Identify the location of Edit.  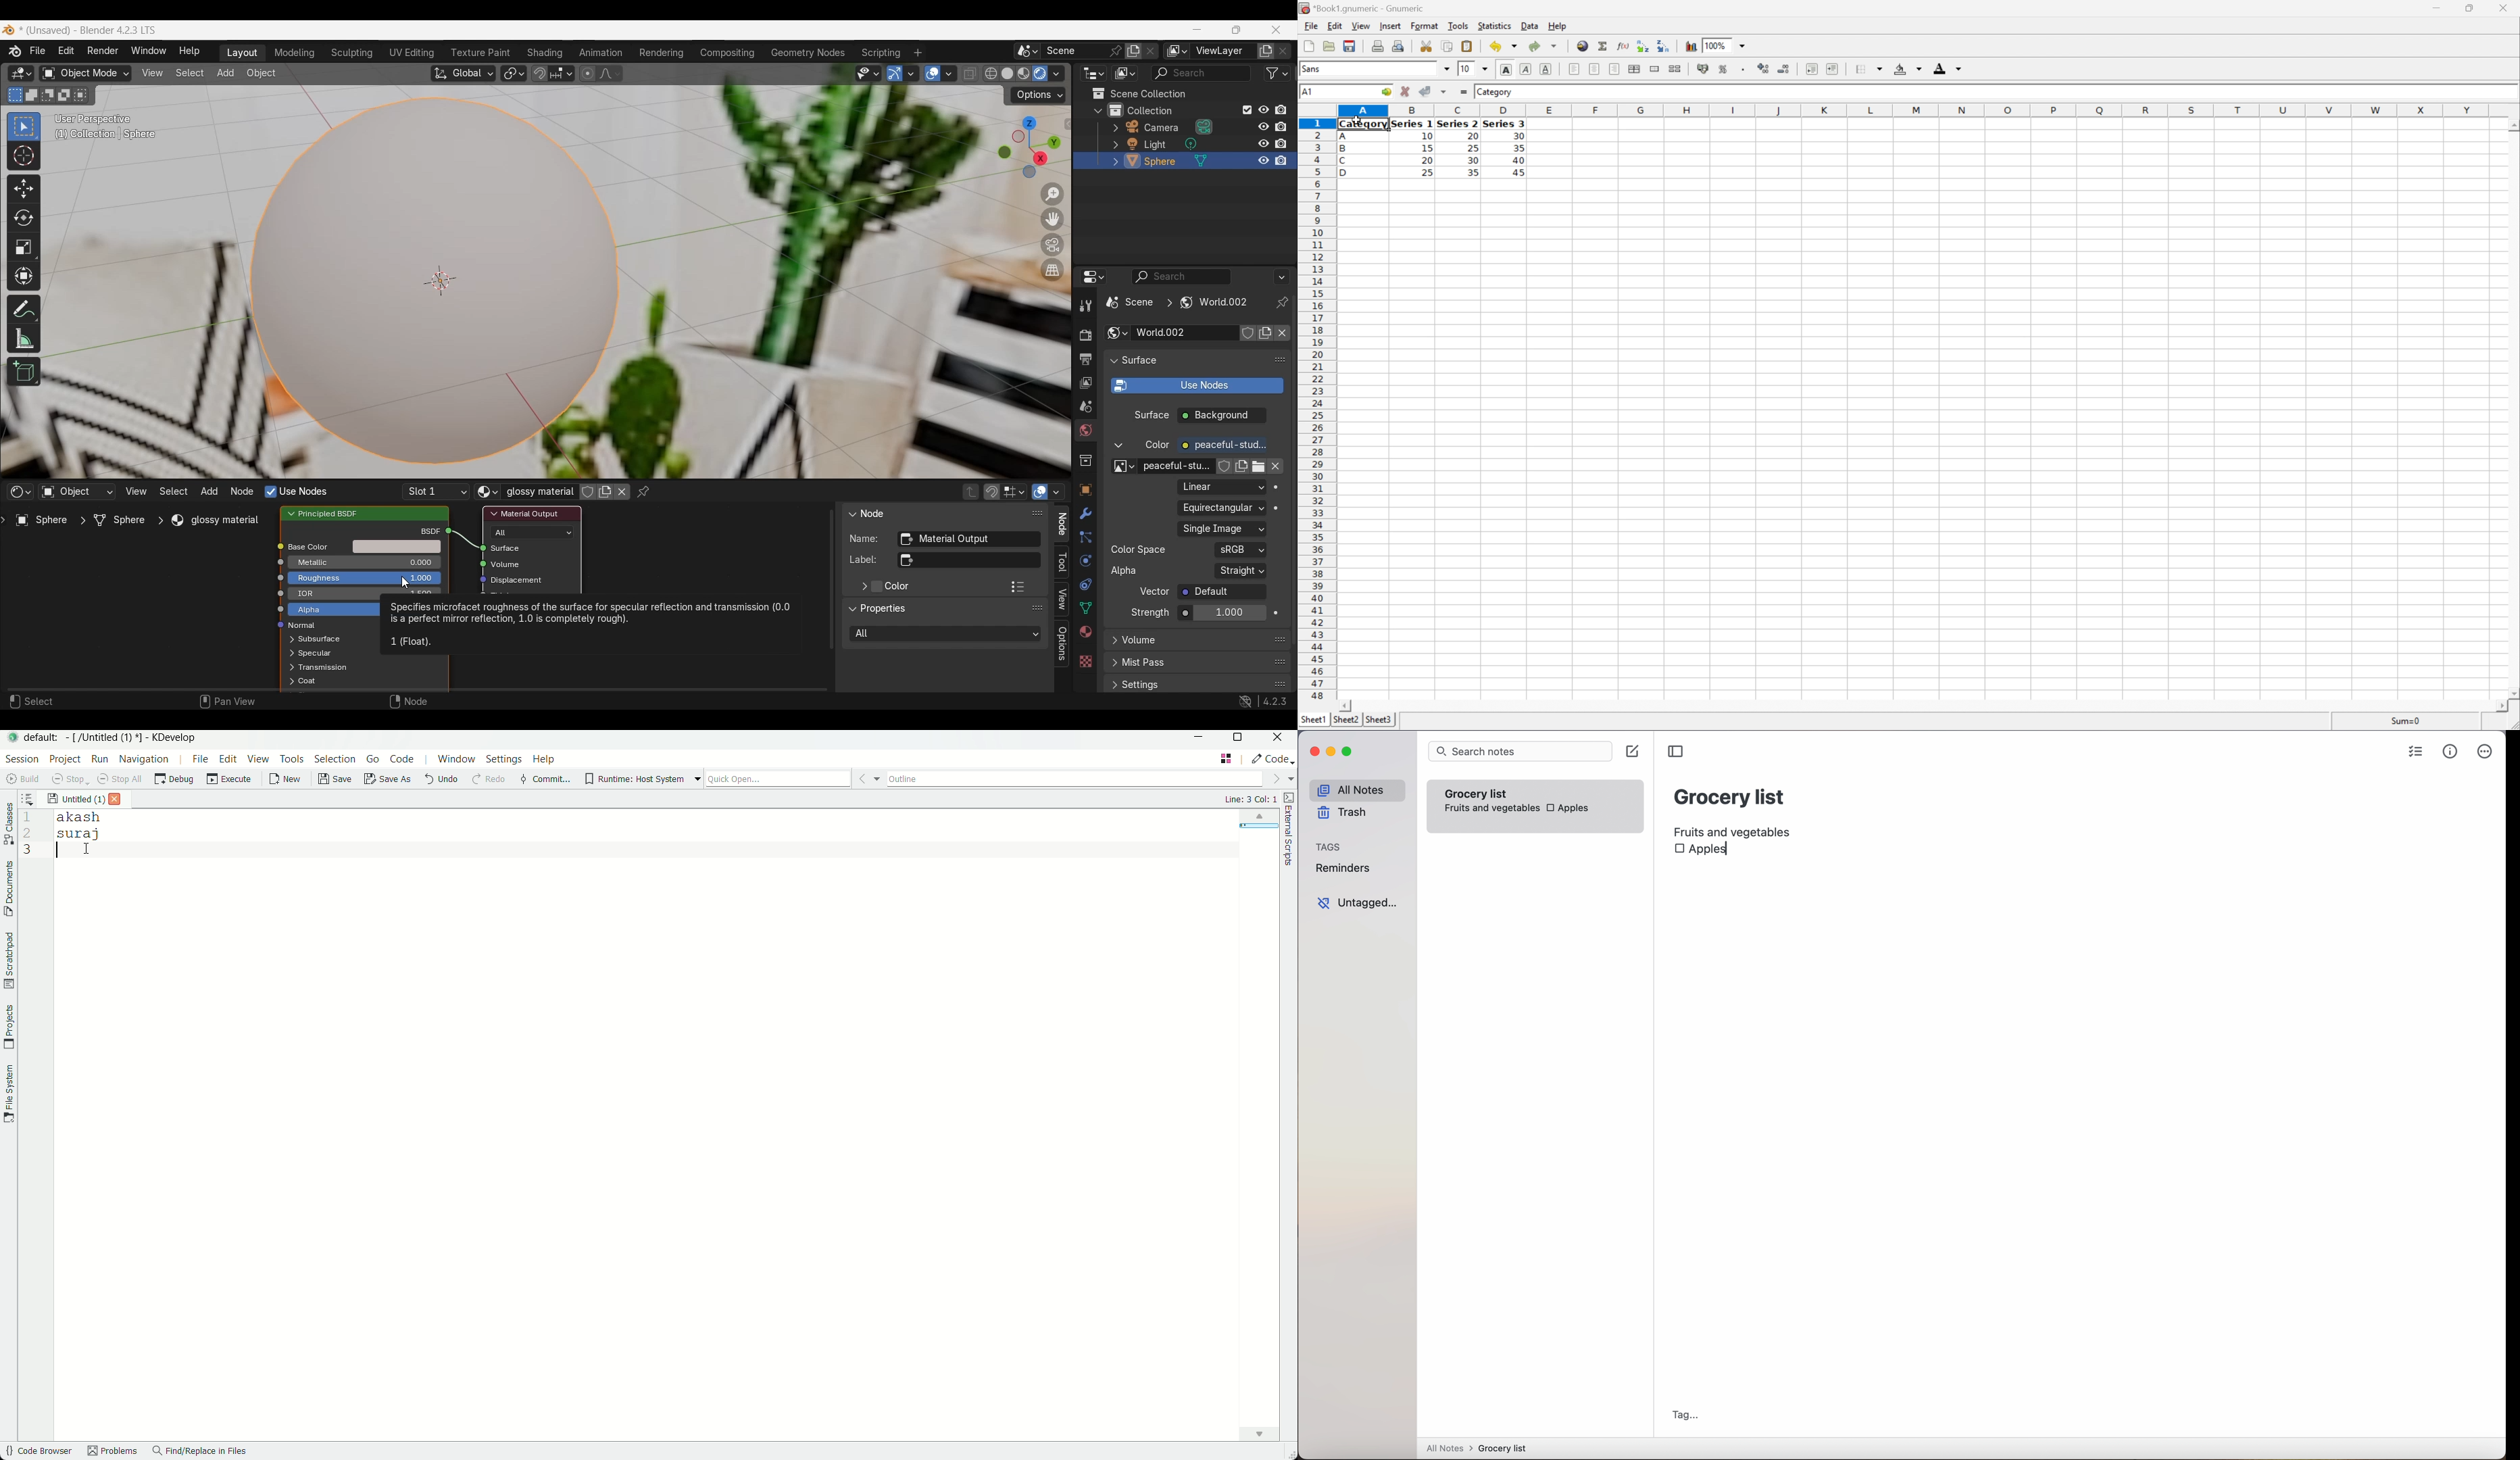
(1335, 25).